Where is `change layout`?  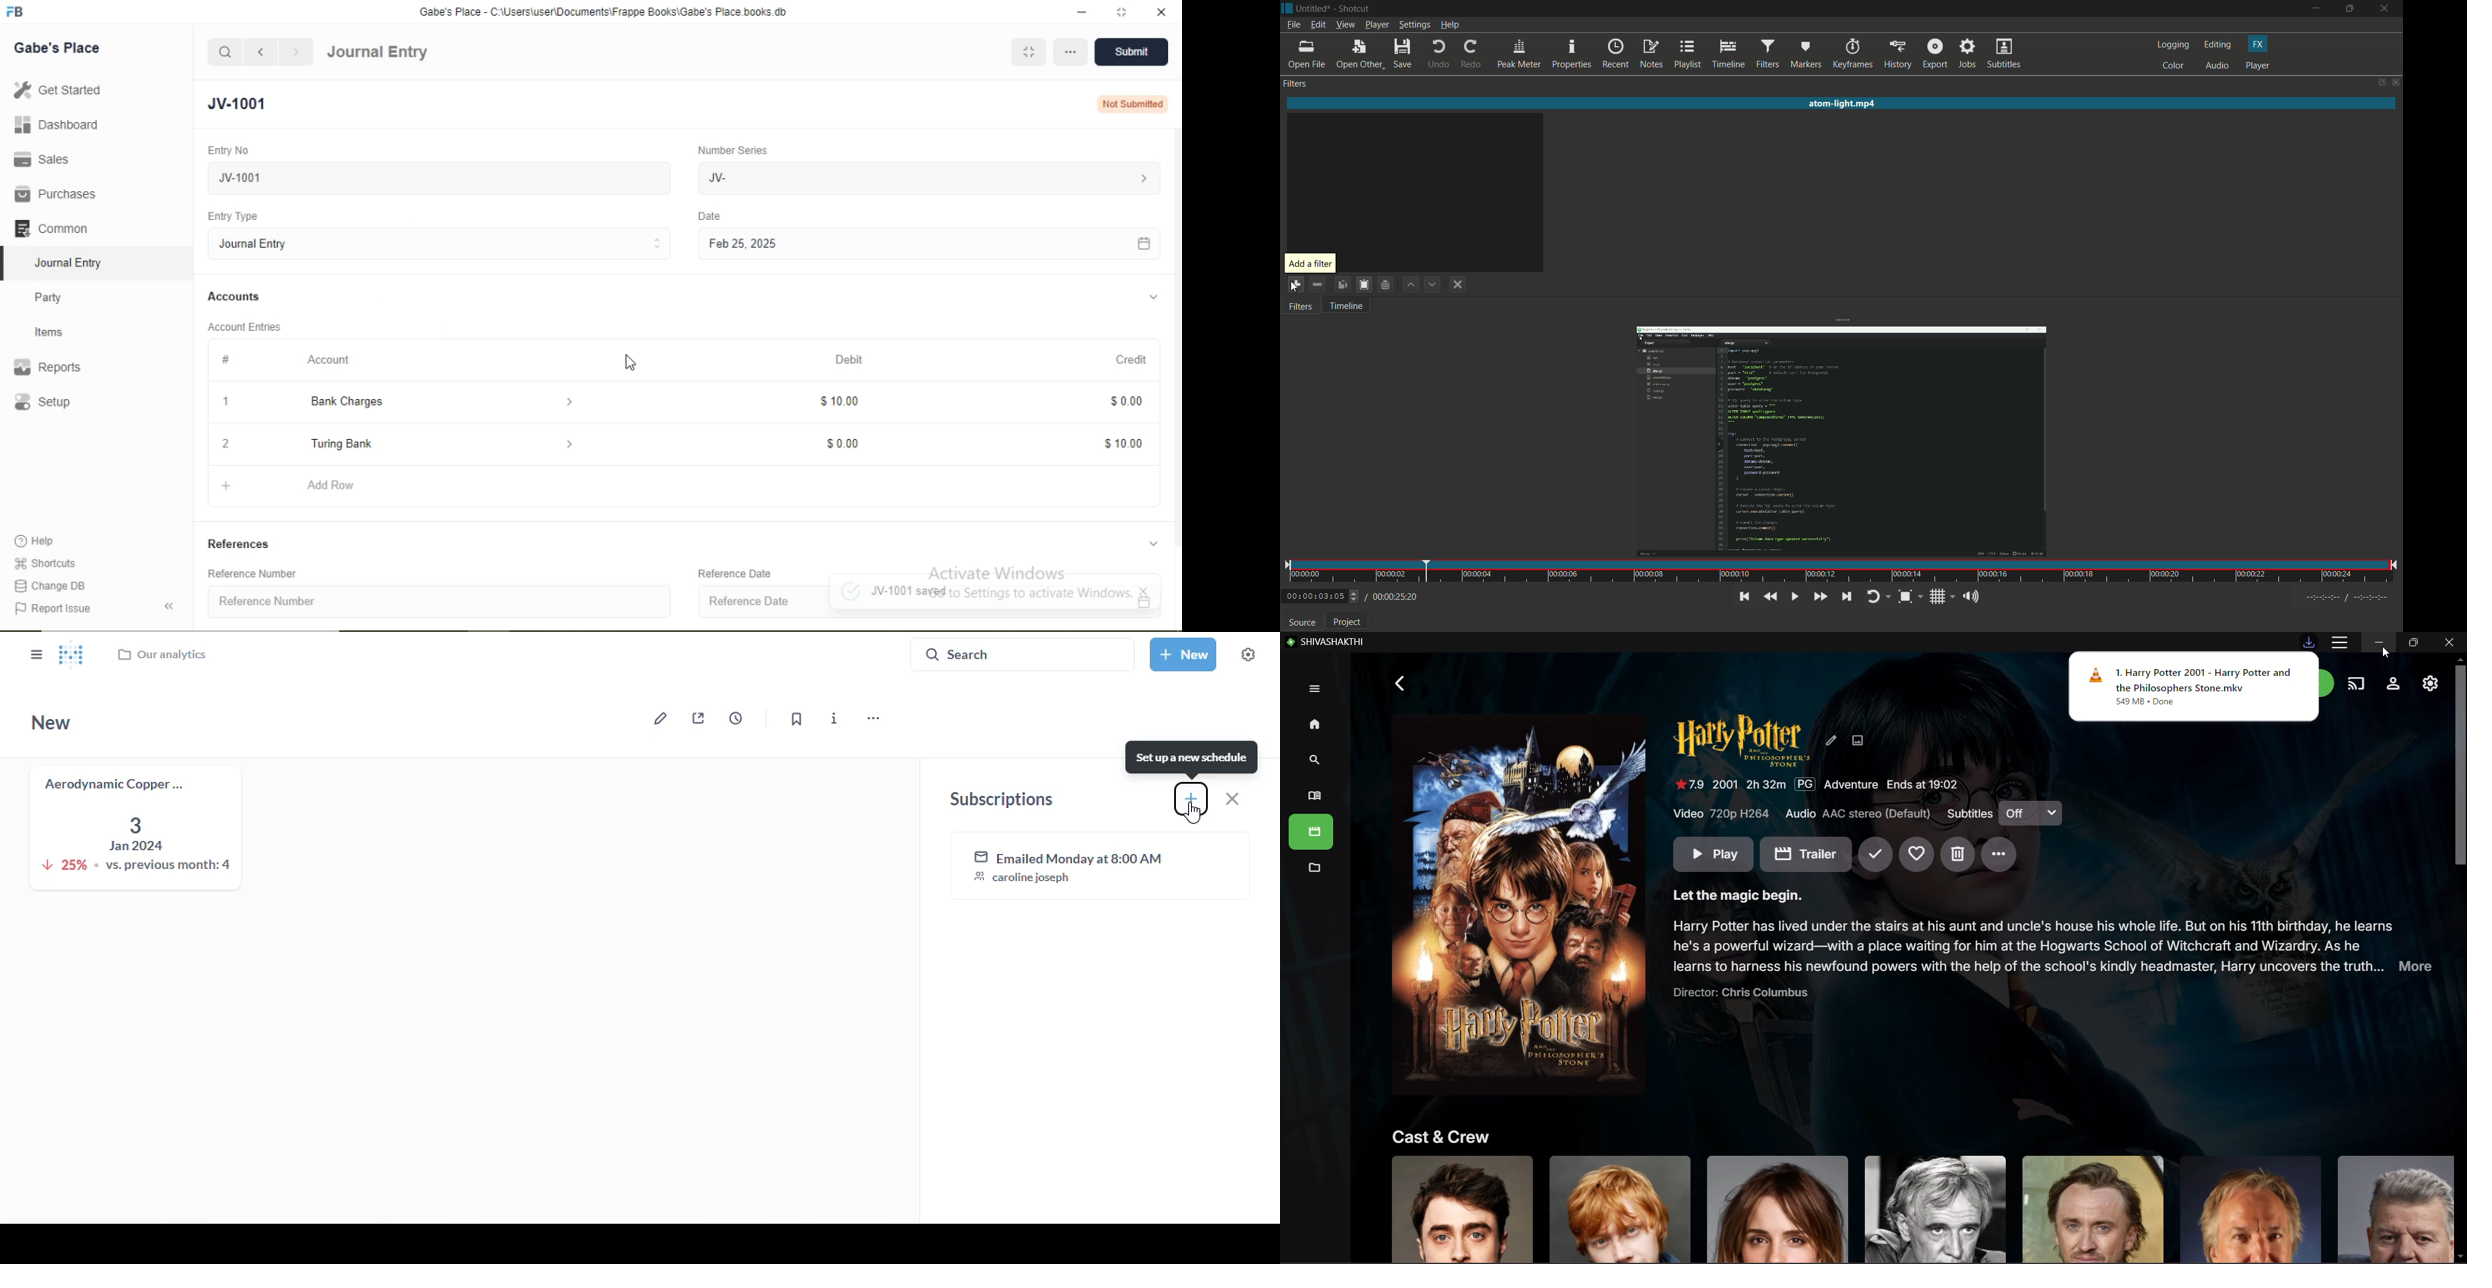 change layout is located at coordinates (2380, 83).